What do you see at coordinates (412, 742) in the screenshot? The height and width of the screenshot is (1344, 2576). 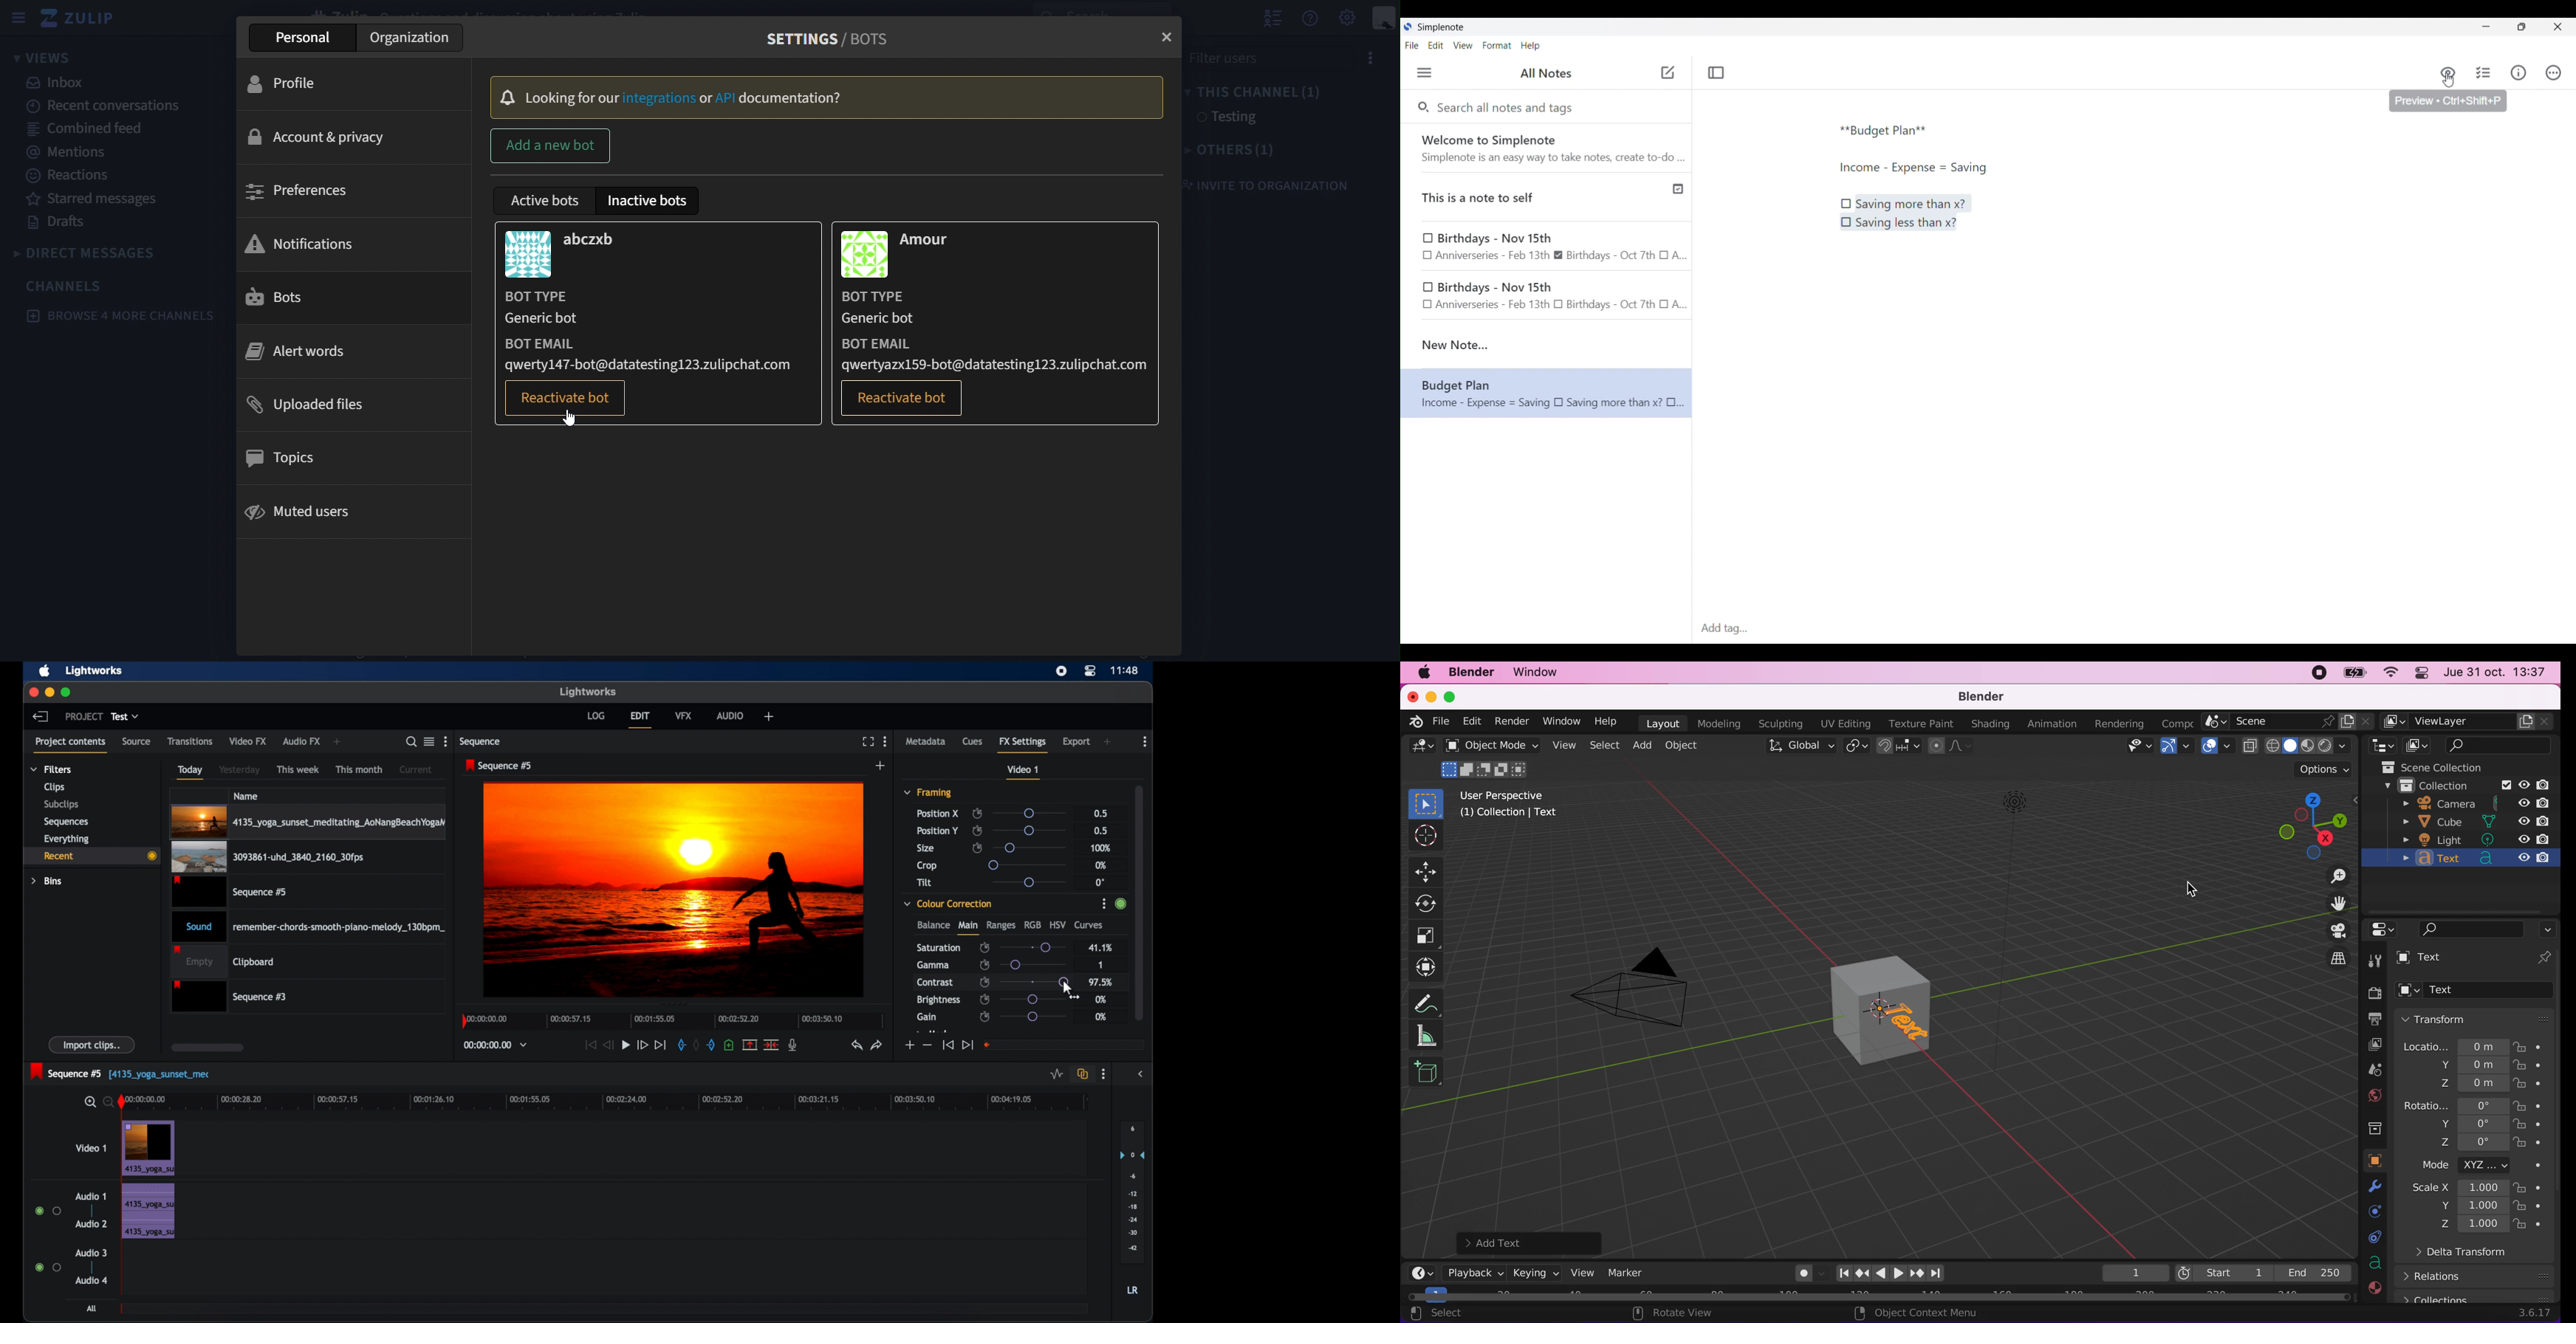 I see `search` at bounding box center [412, 742].